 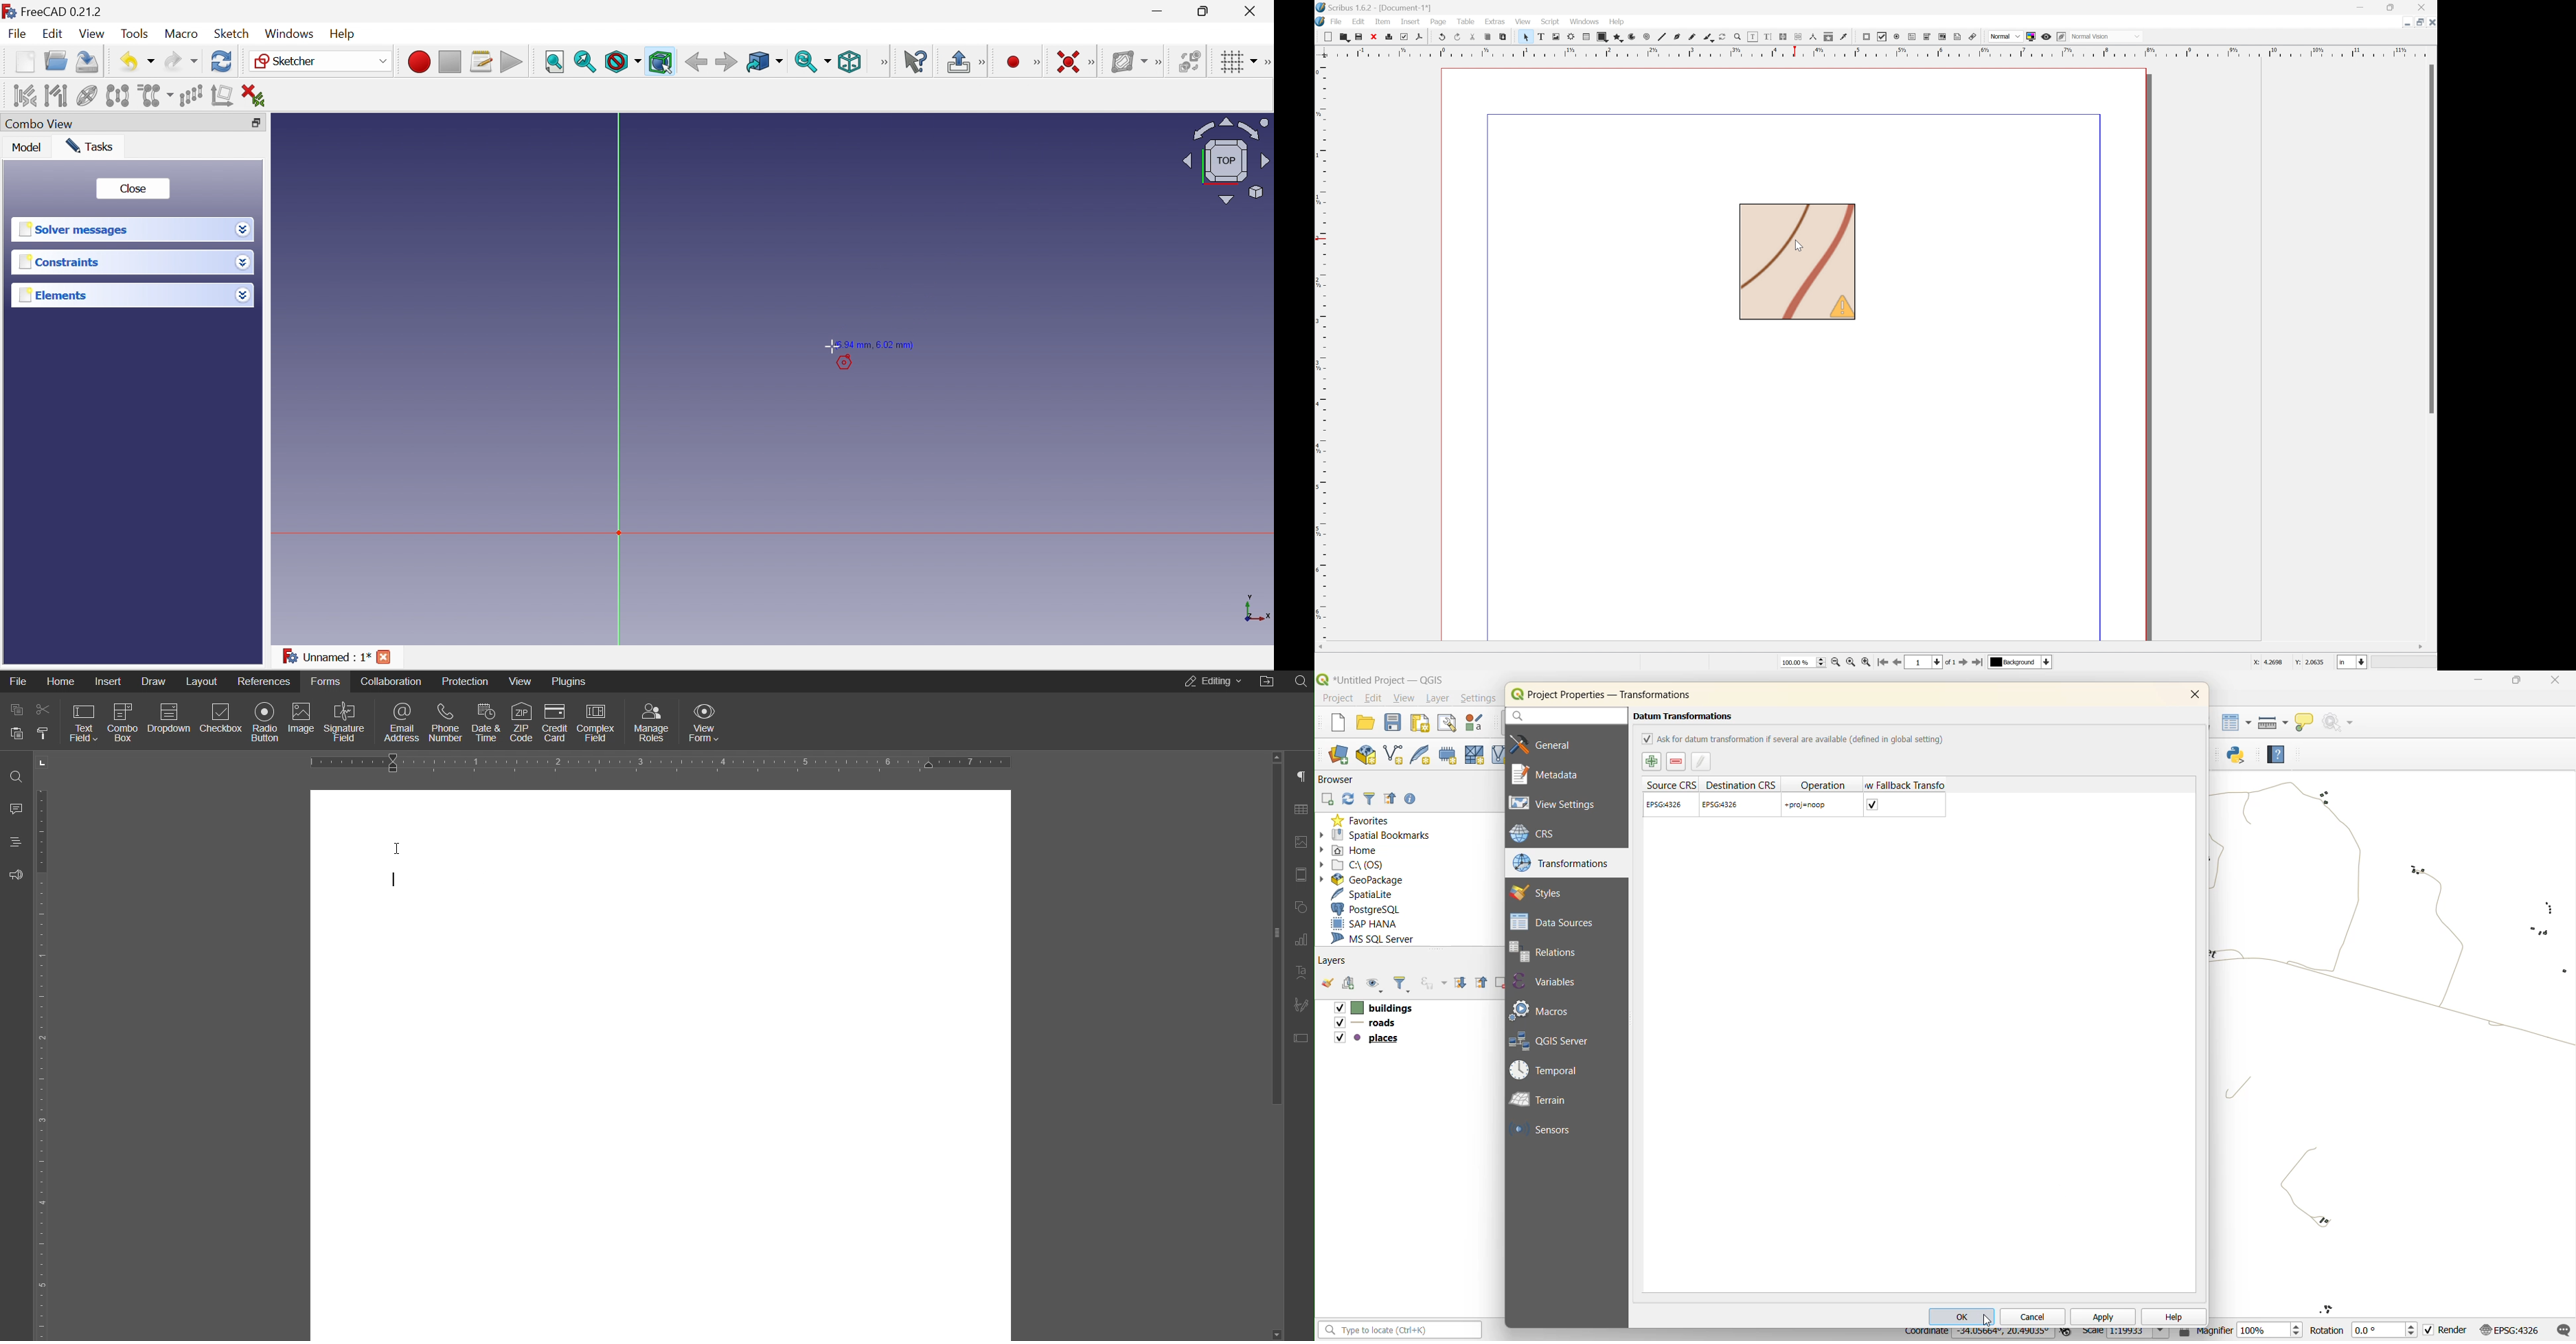 What do you see at coordinates (1359, 22) in the screenshot?
I see `Edit` at bounding box center [1359, 22].